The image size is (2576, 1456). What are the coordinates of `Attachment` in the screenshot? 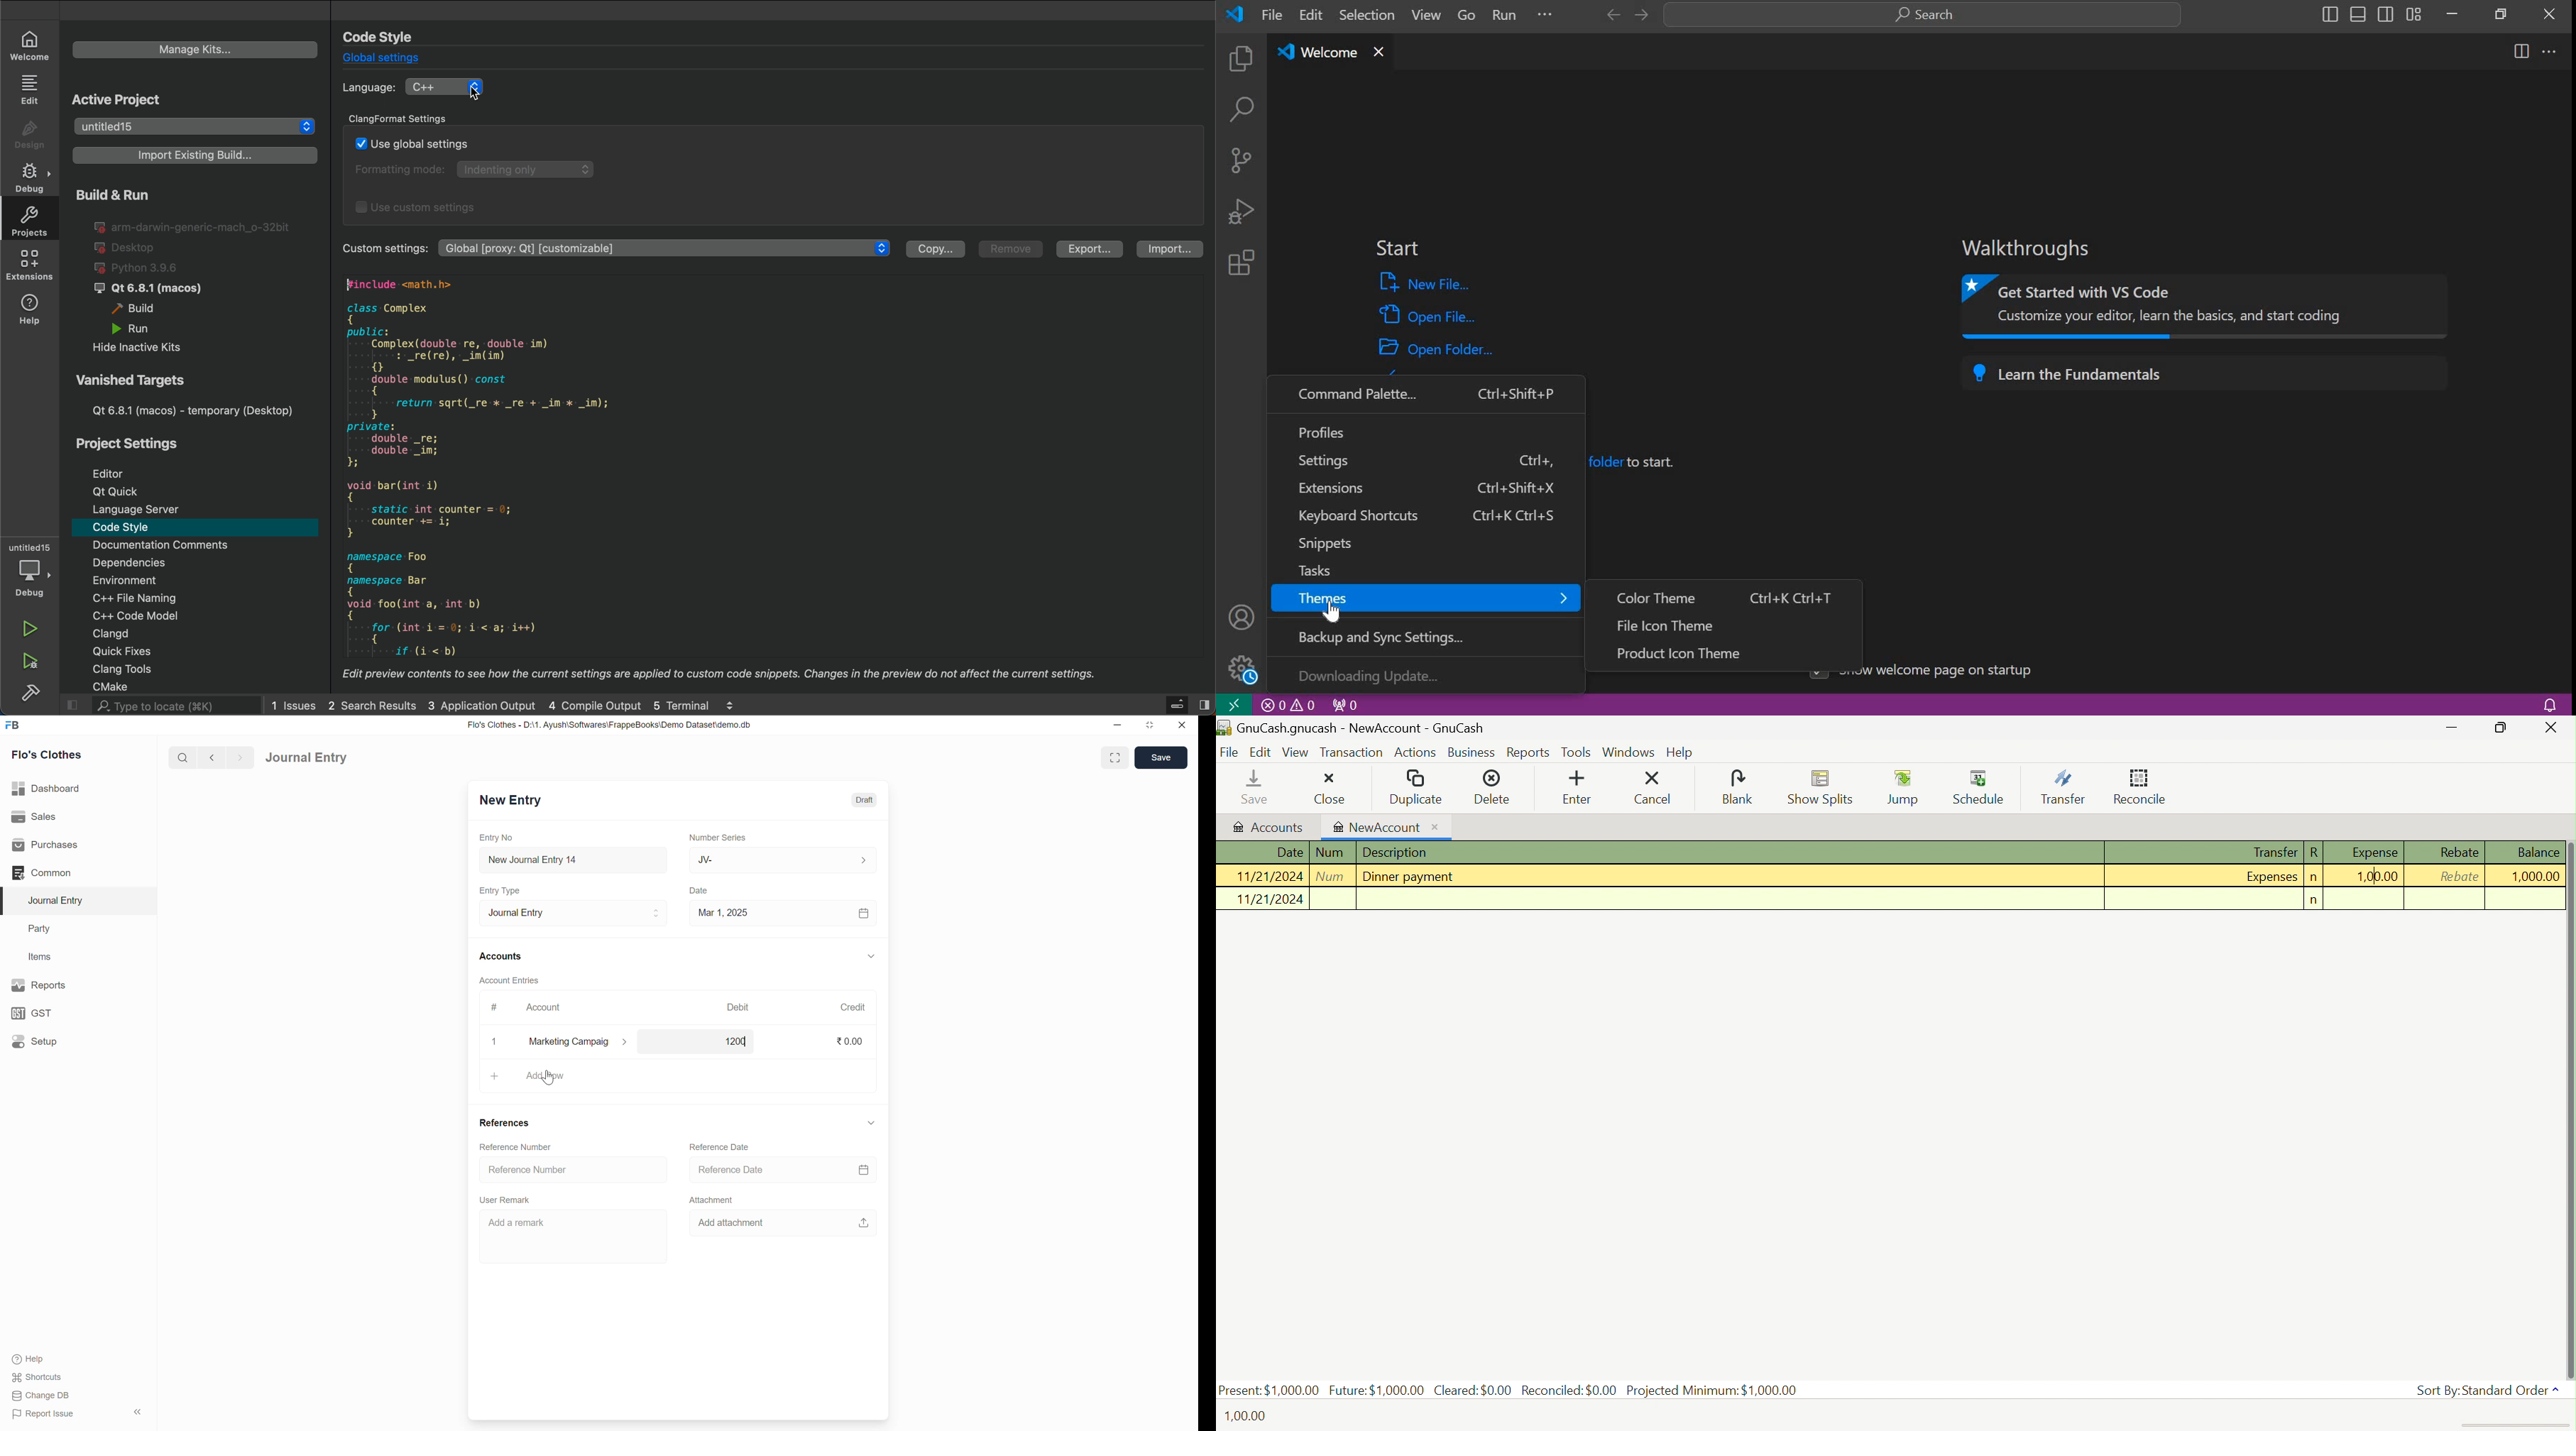 It's located at (713, 1200).